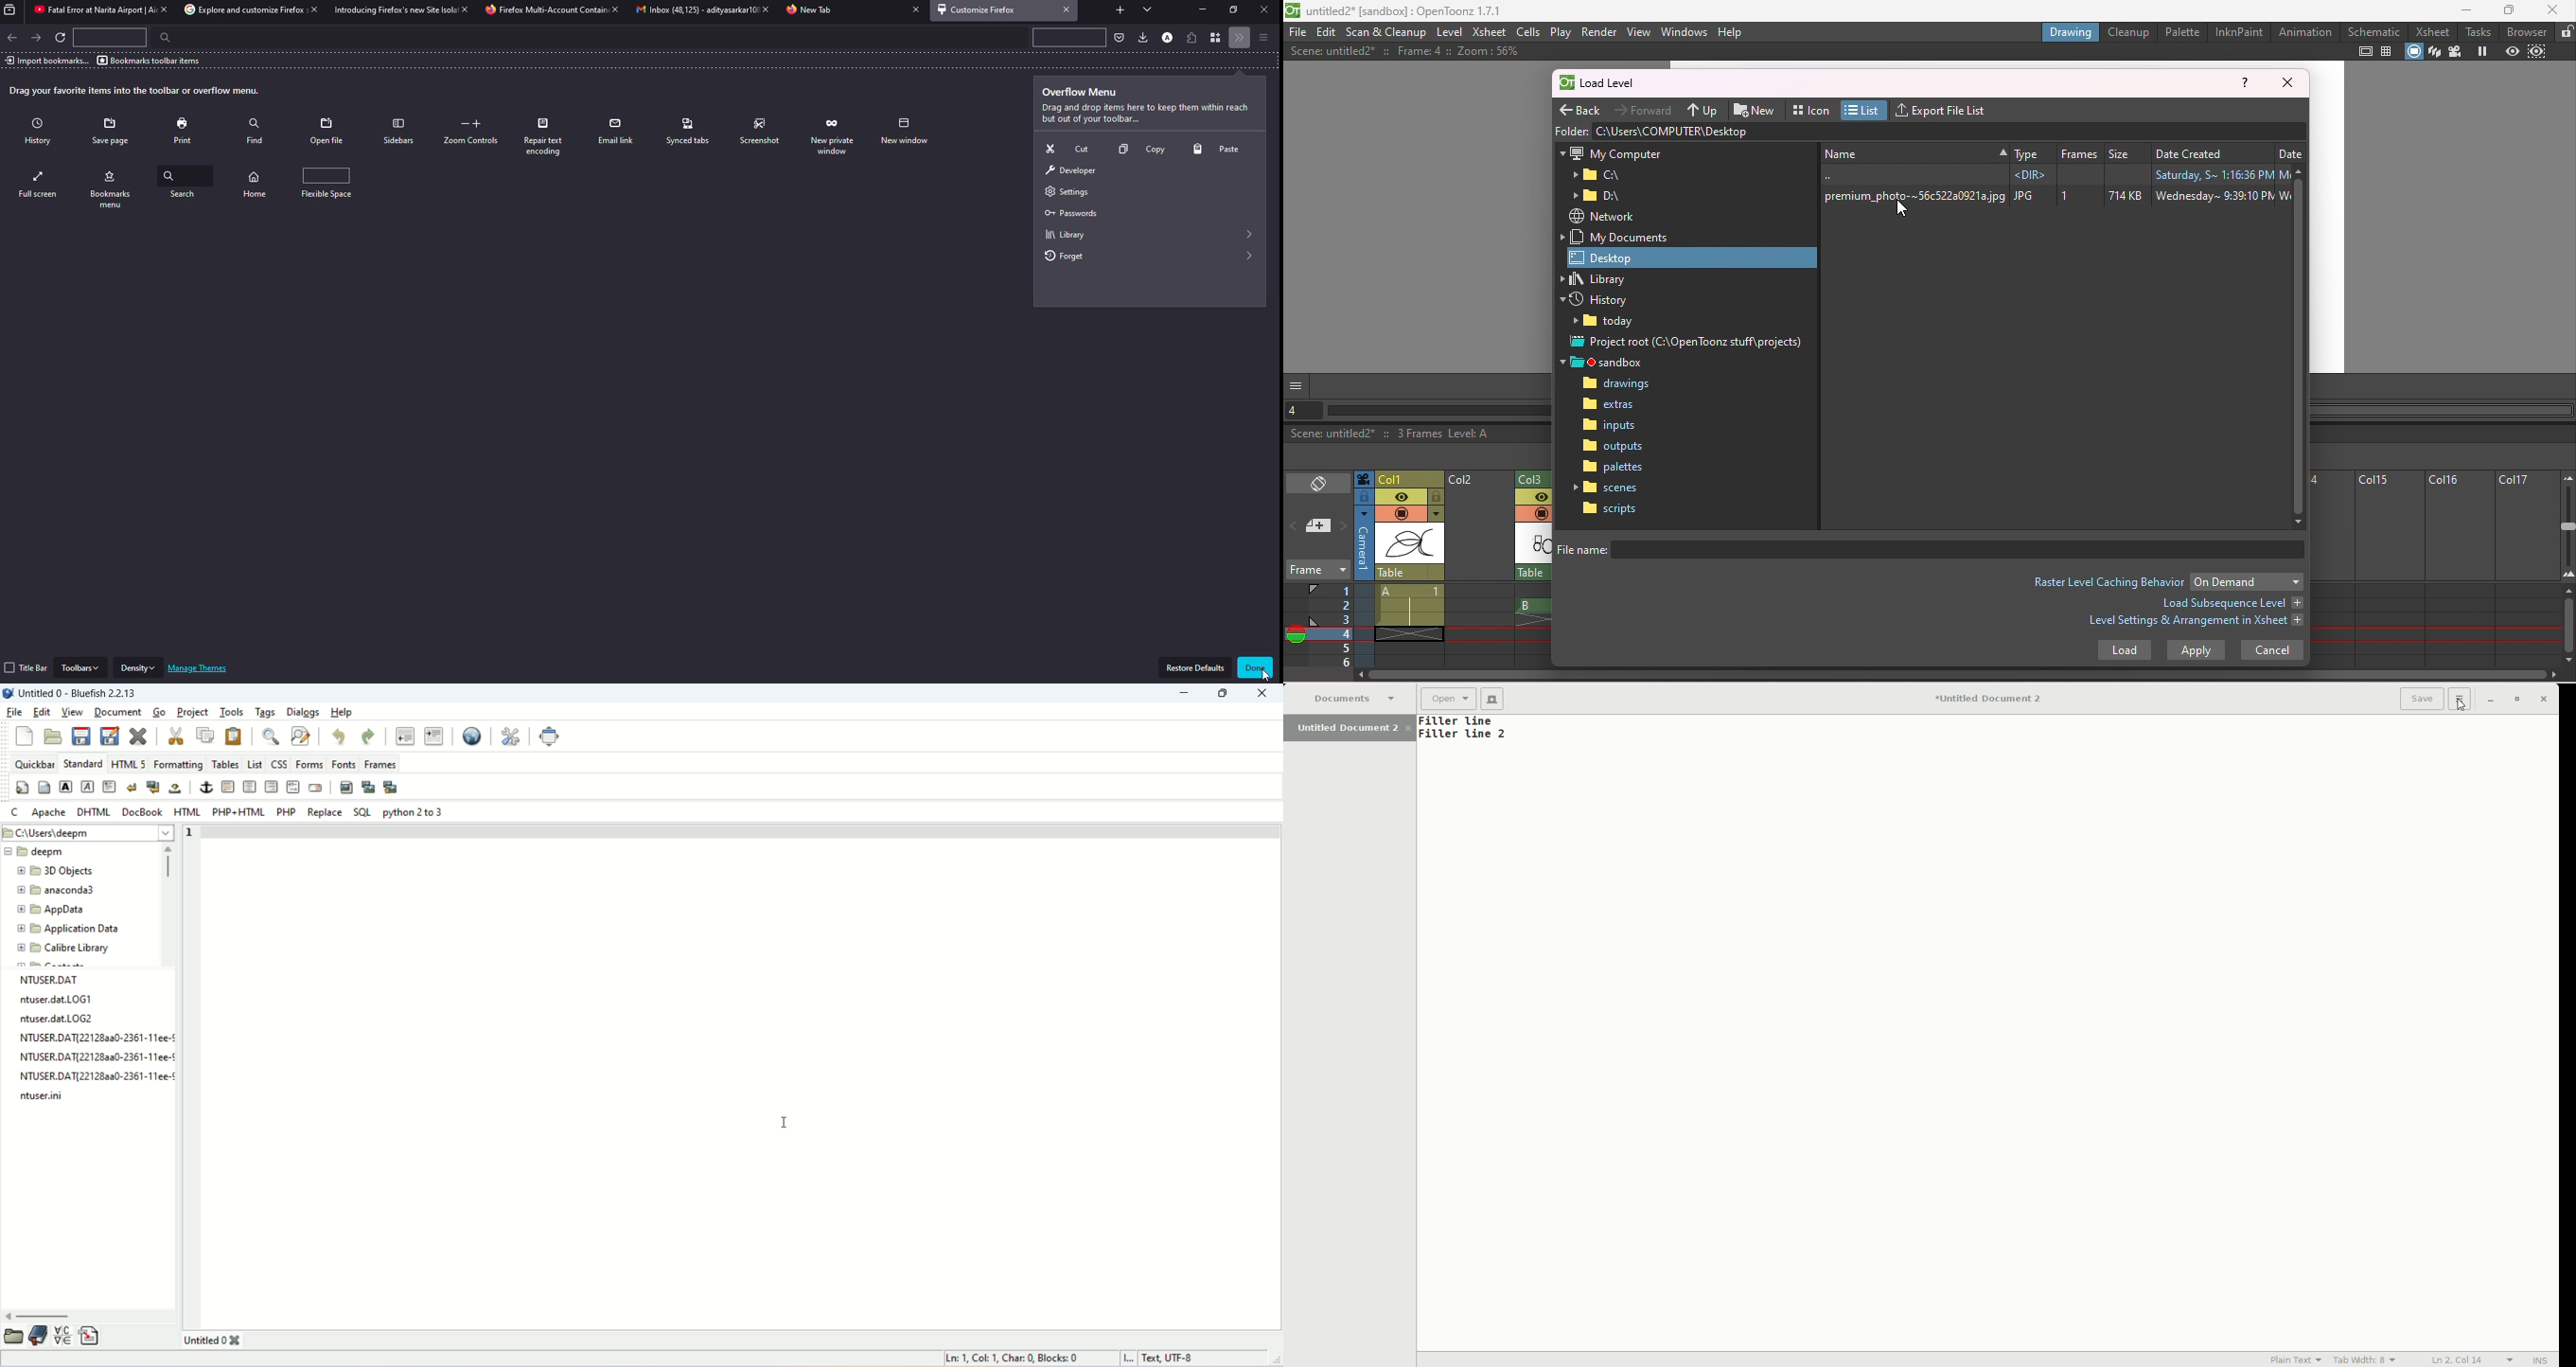 This screenshot has width=2576, height=1372. Describe the element at coordinates (150, 60) in the screenshot. I see `bookmarks toolbar items` at that location.